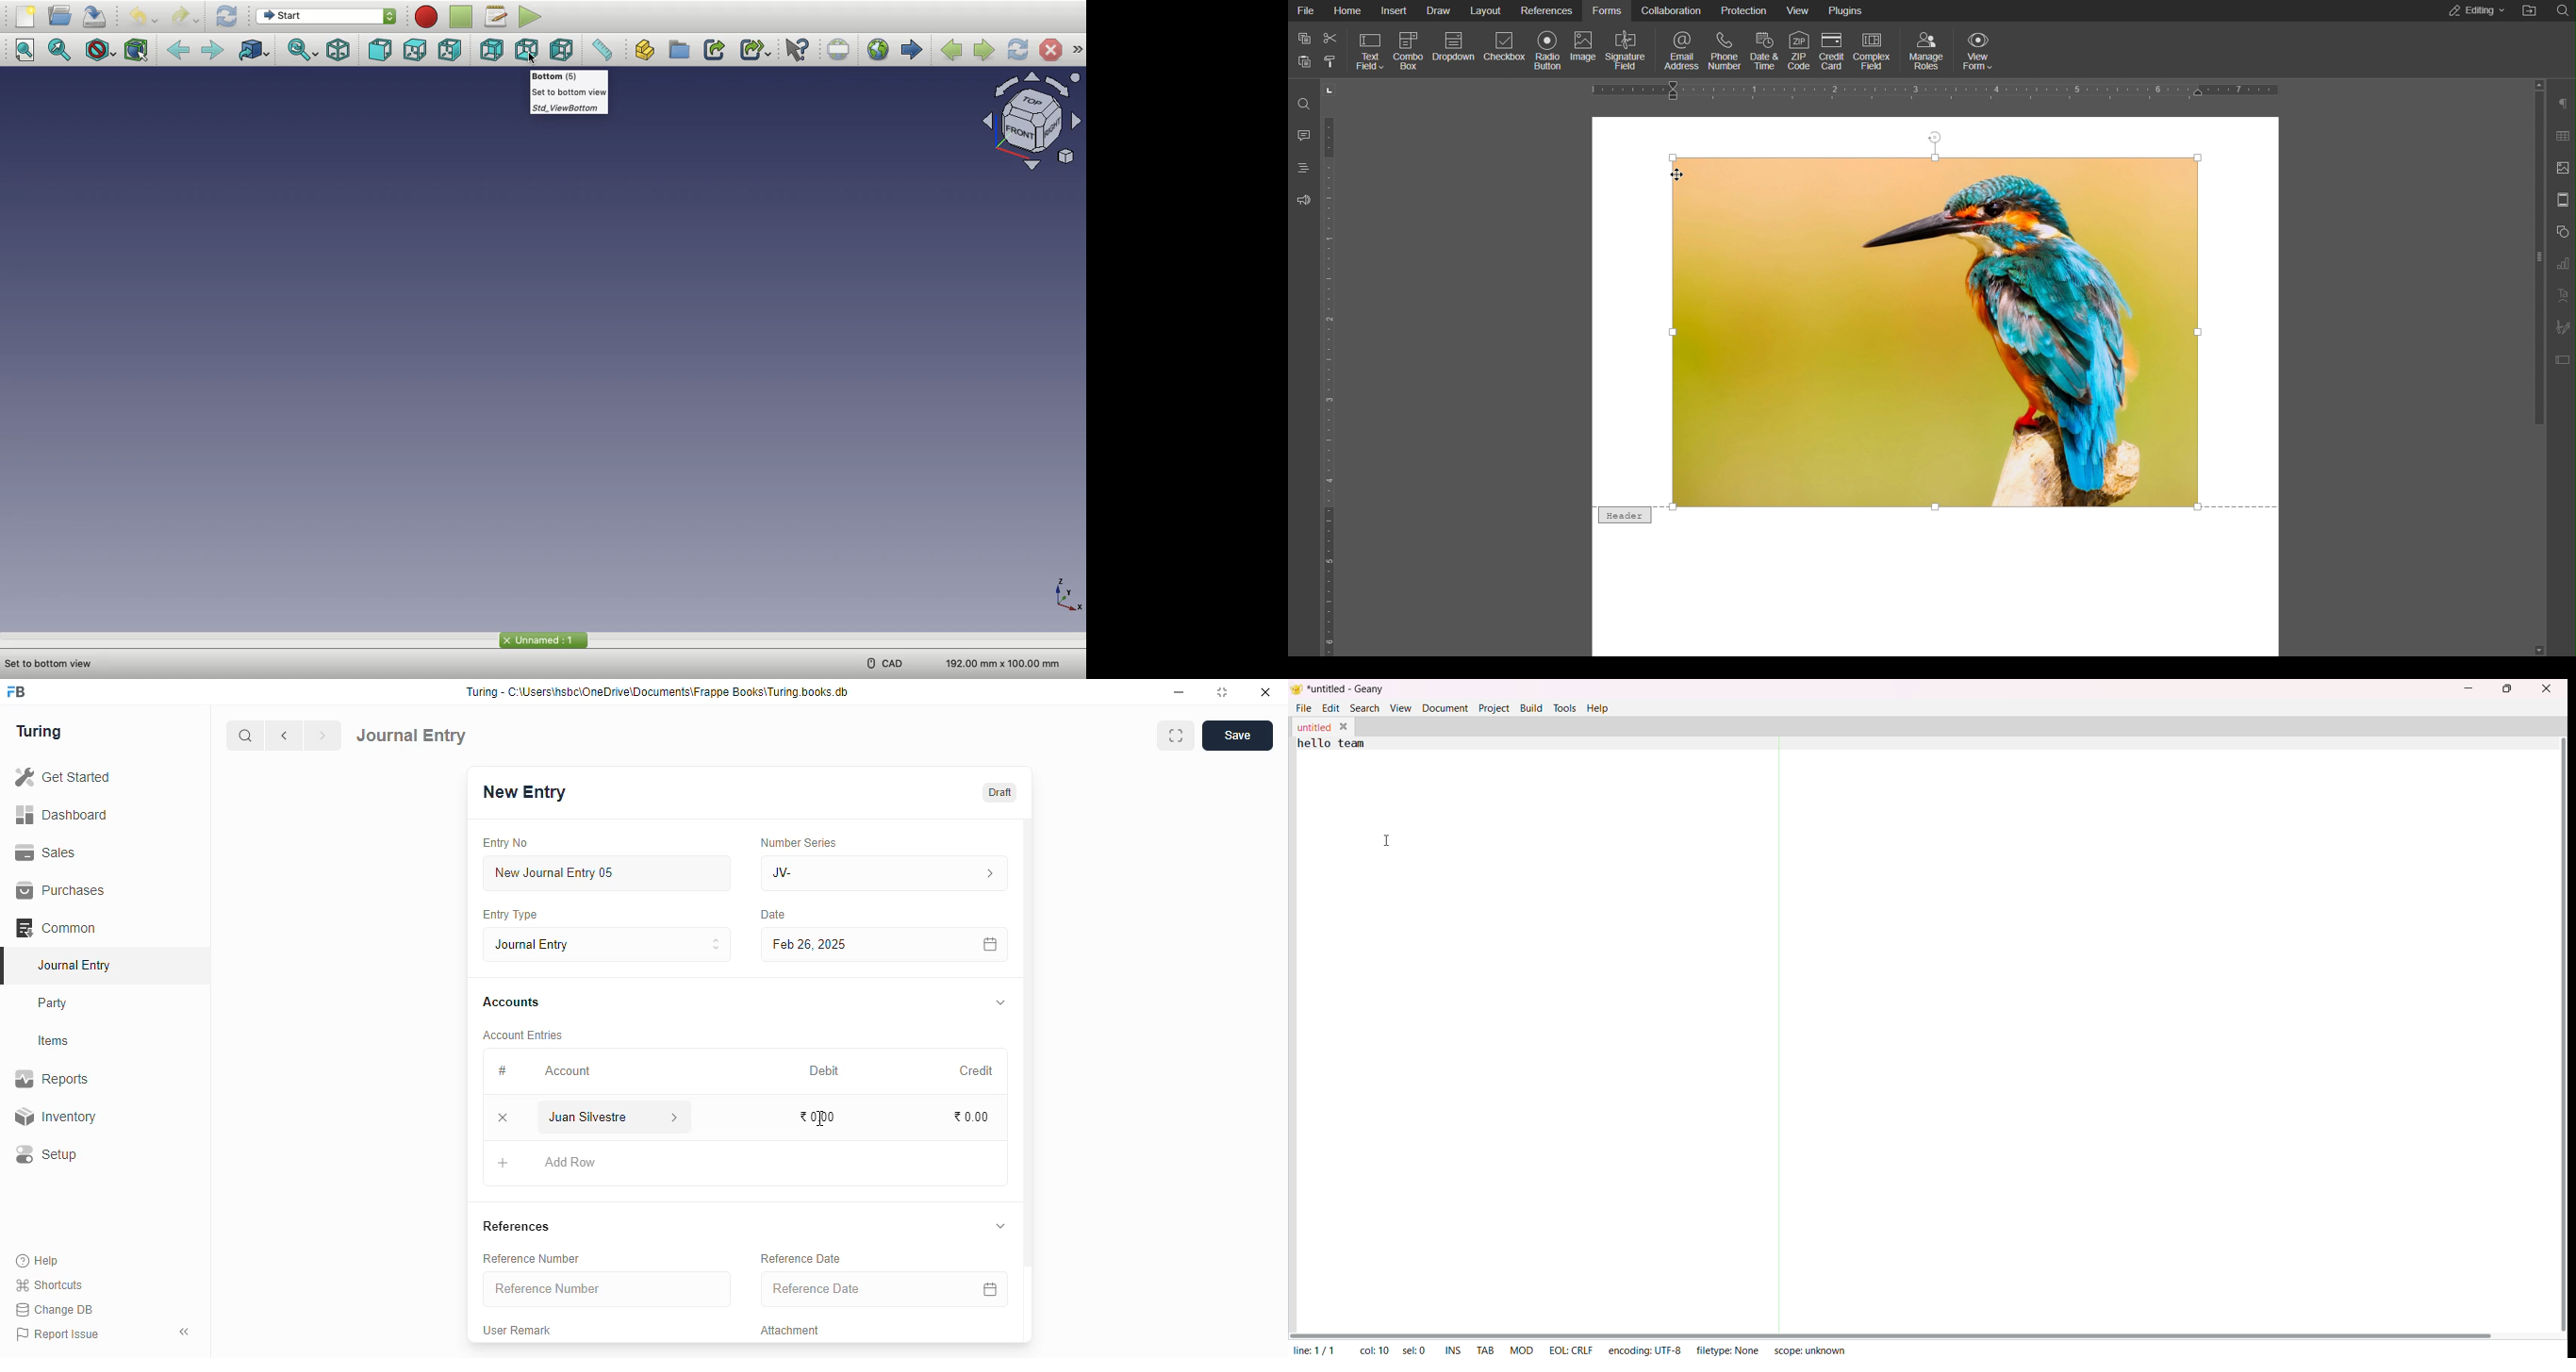 The width and height of the screenshot is (2576, 1372). I want to click on ₹0.00, so click(817, 1117).